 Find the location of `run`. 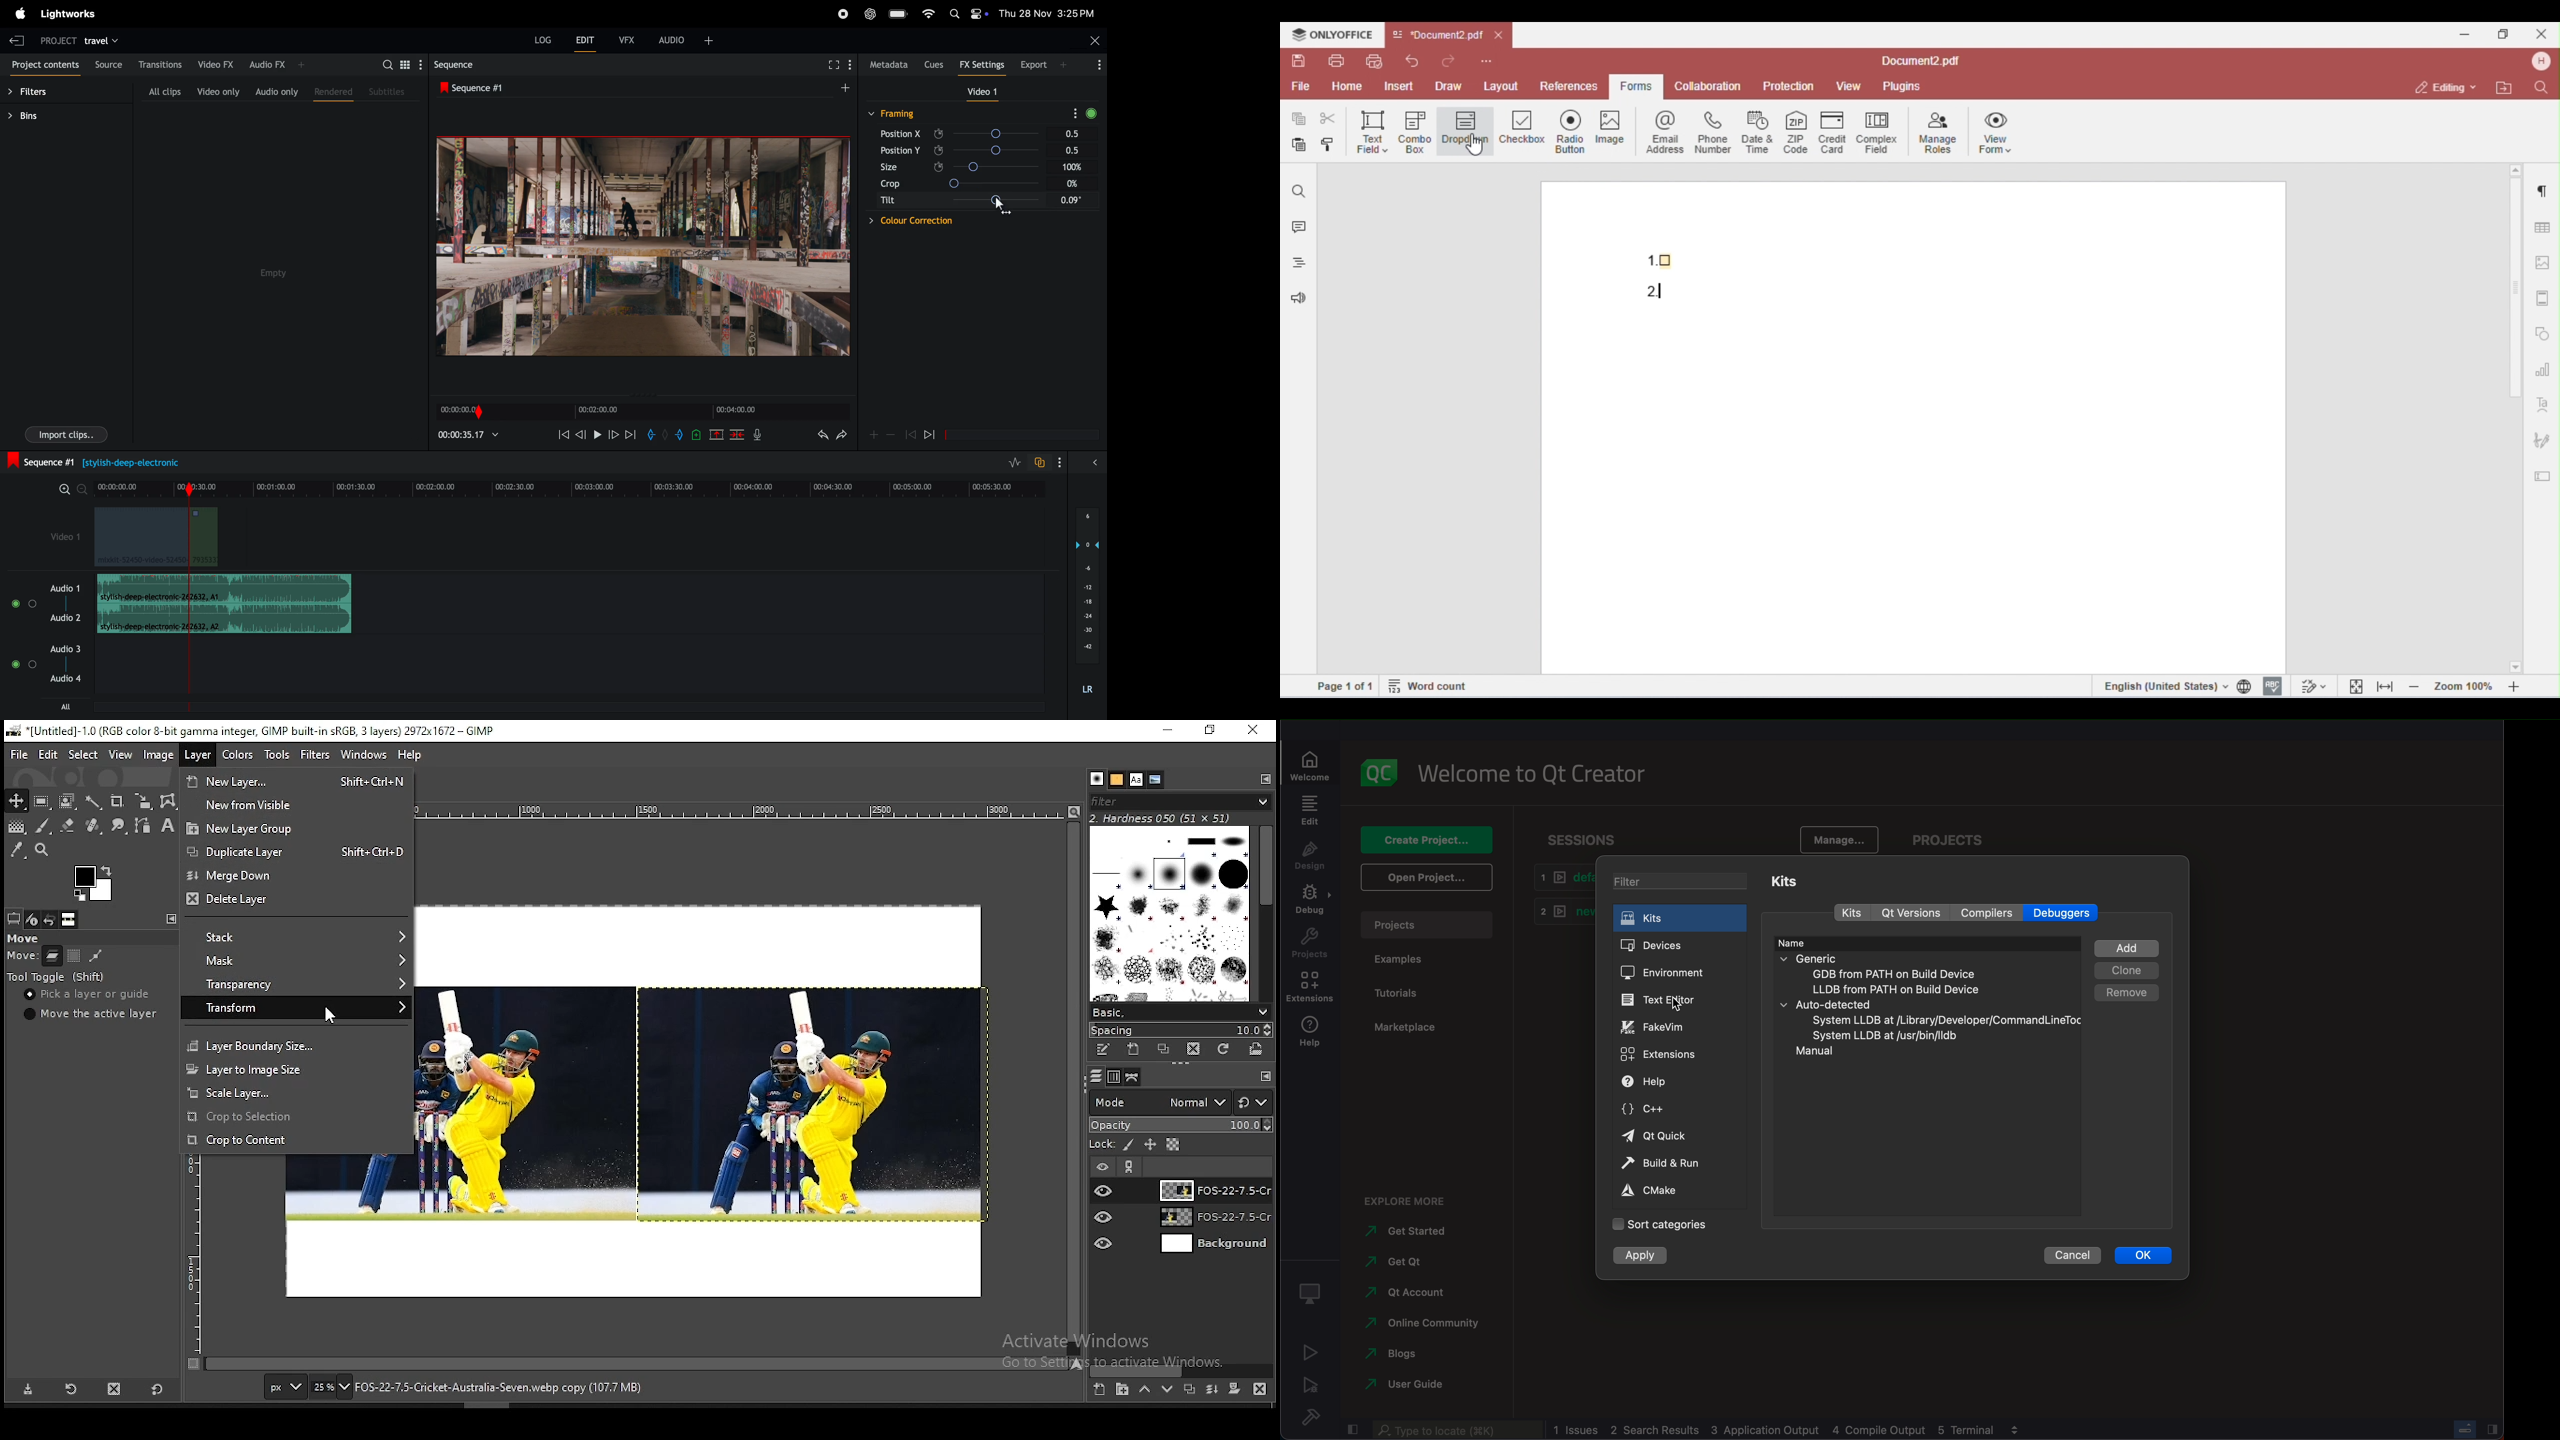

run is located at coordinates (1308, 1354).